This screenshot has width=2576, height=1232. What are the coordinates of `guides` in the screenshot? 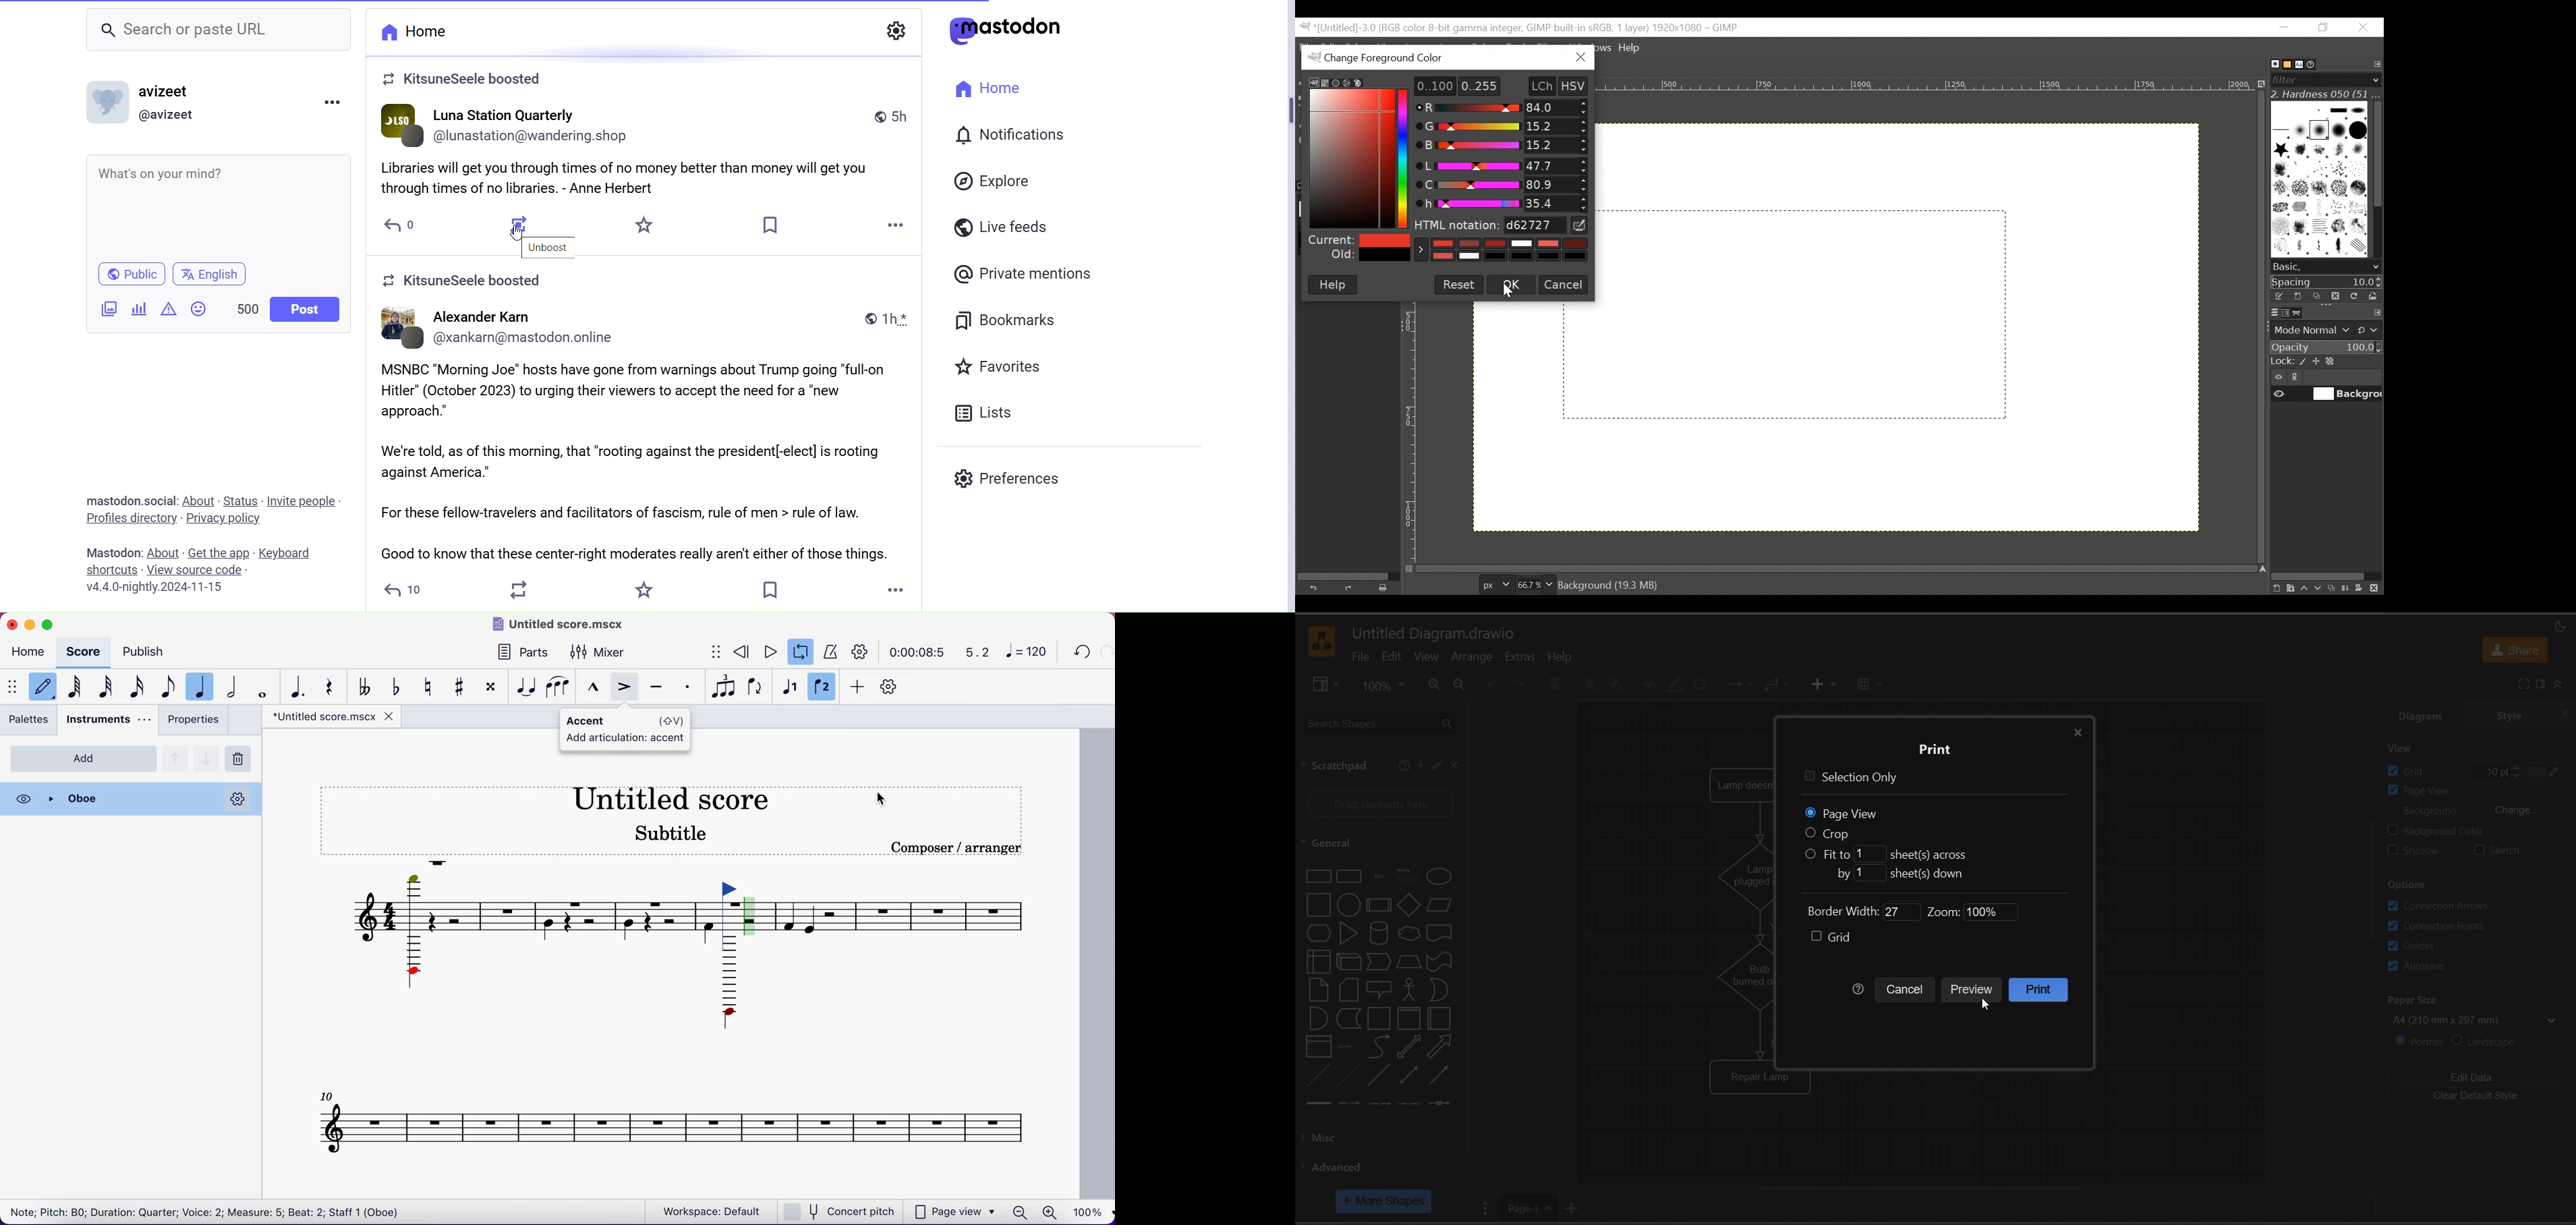 It's located at (2419, 946).